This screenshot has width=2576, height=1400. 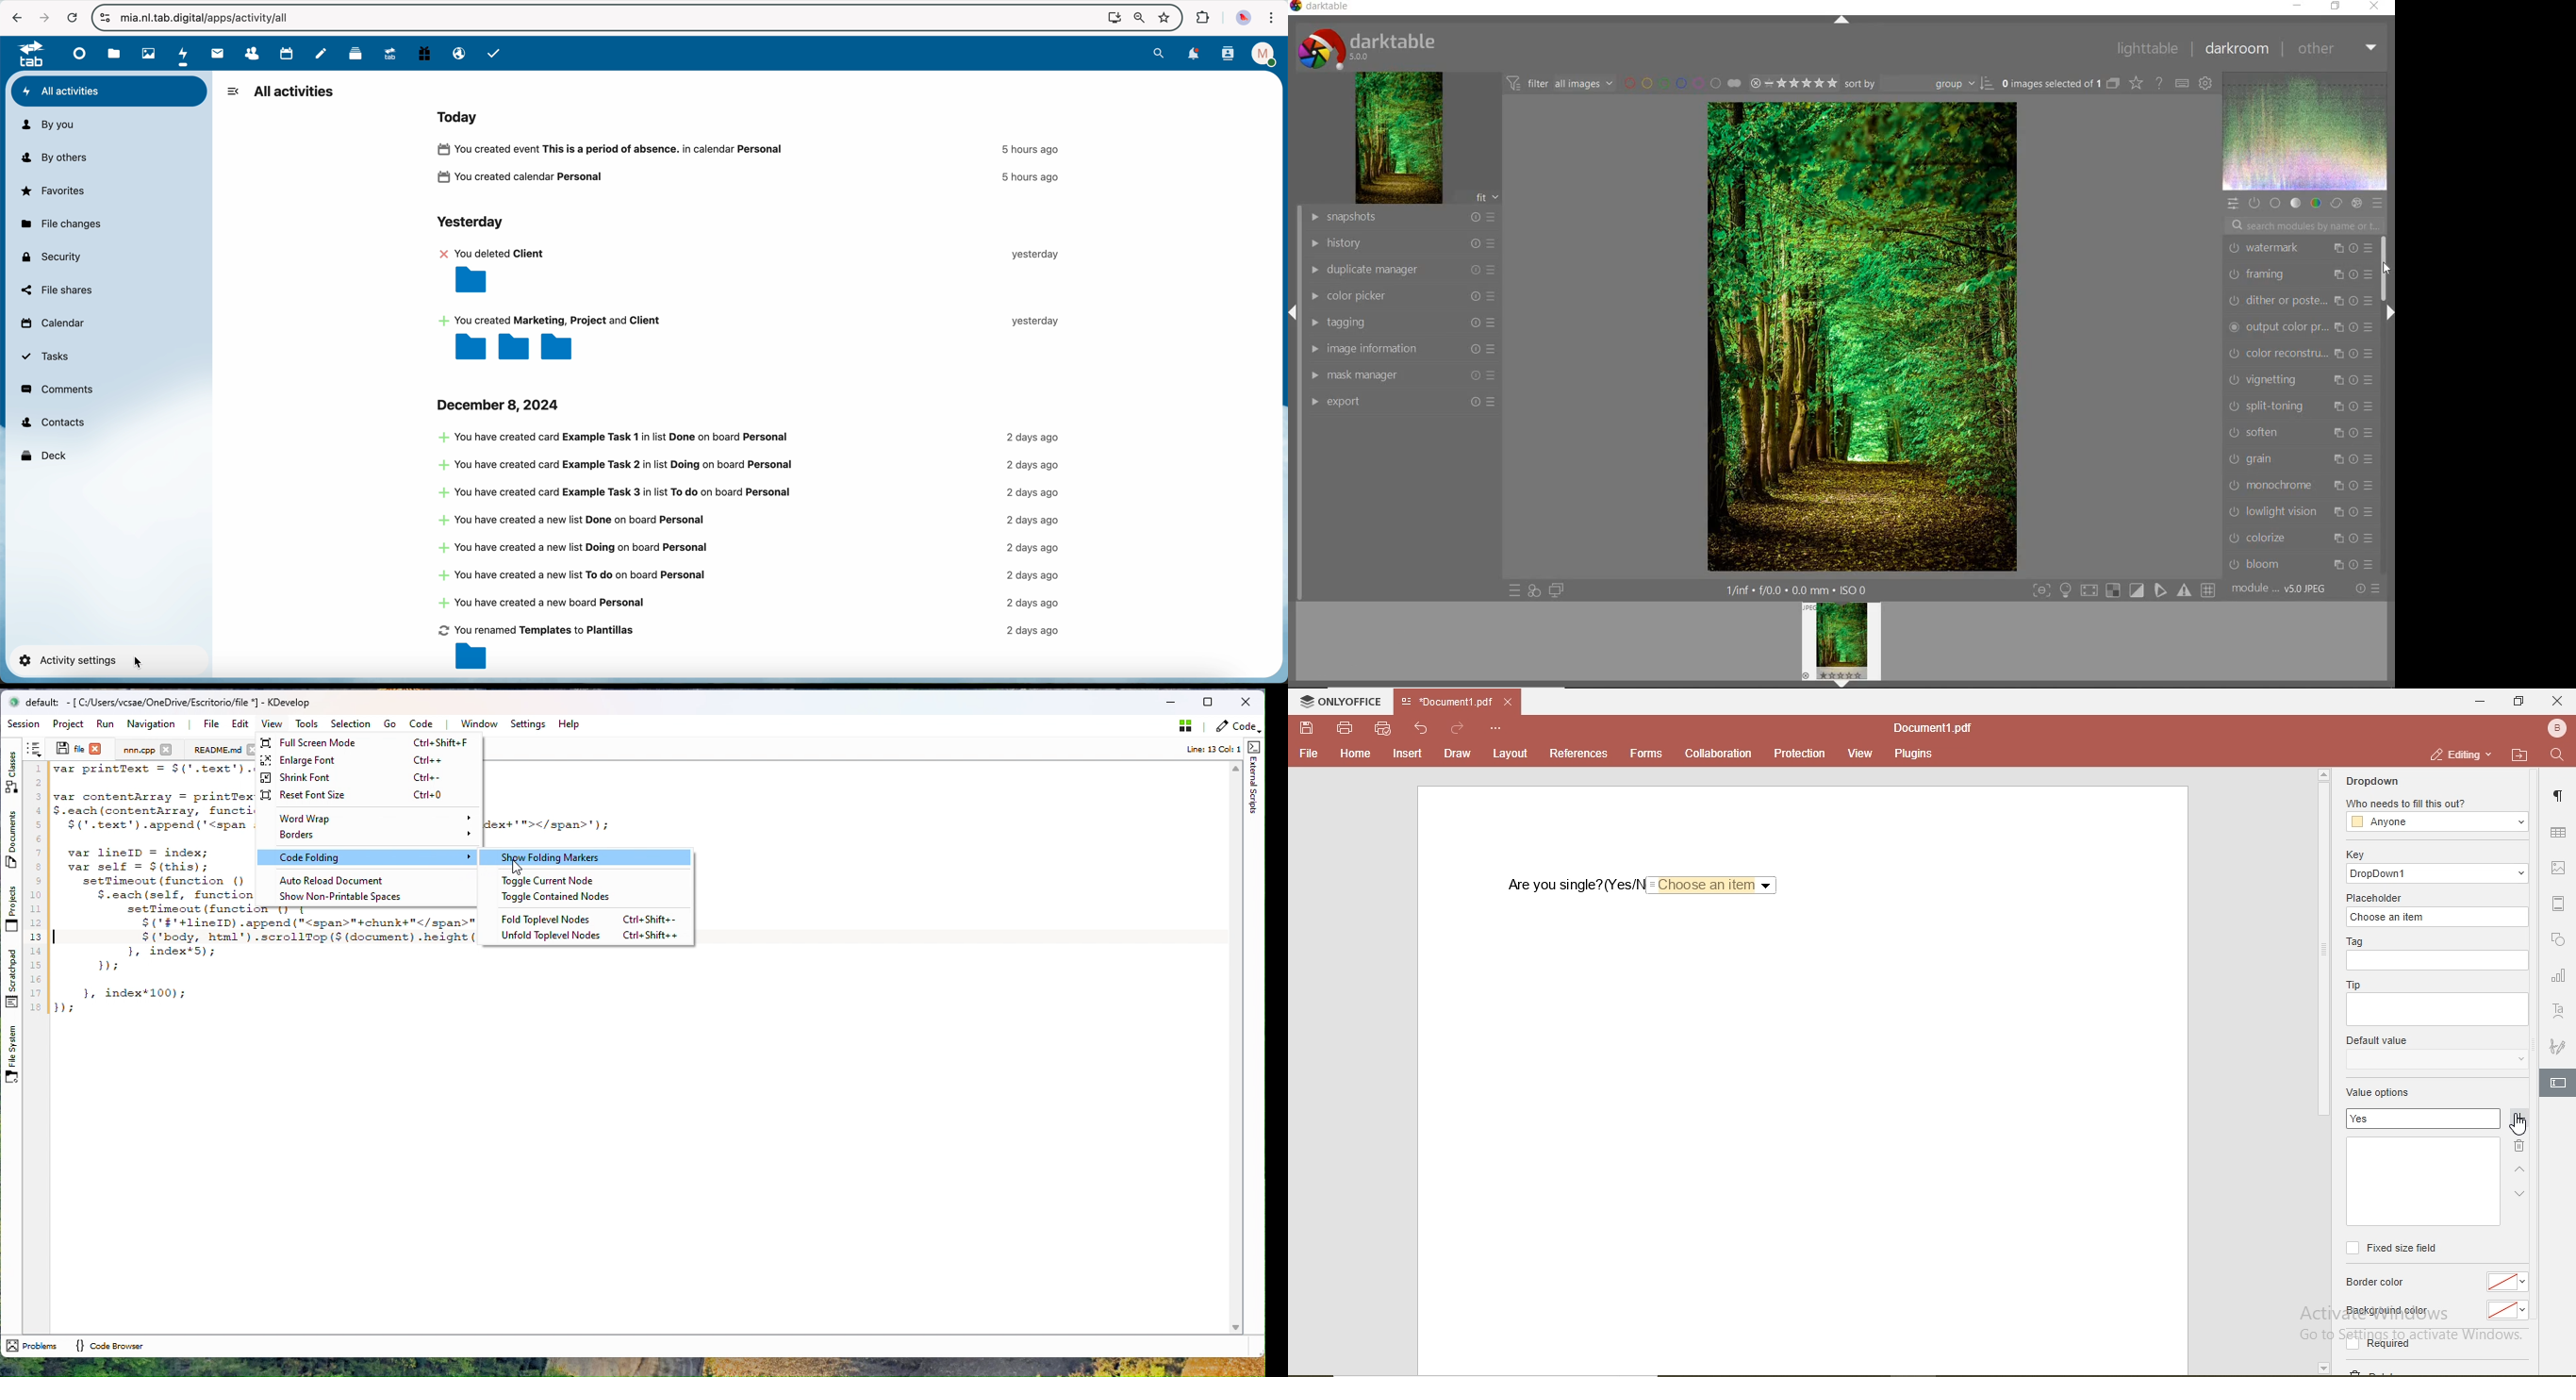 I want to click on Show sorted list, so click(x=34, y=749).